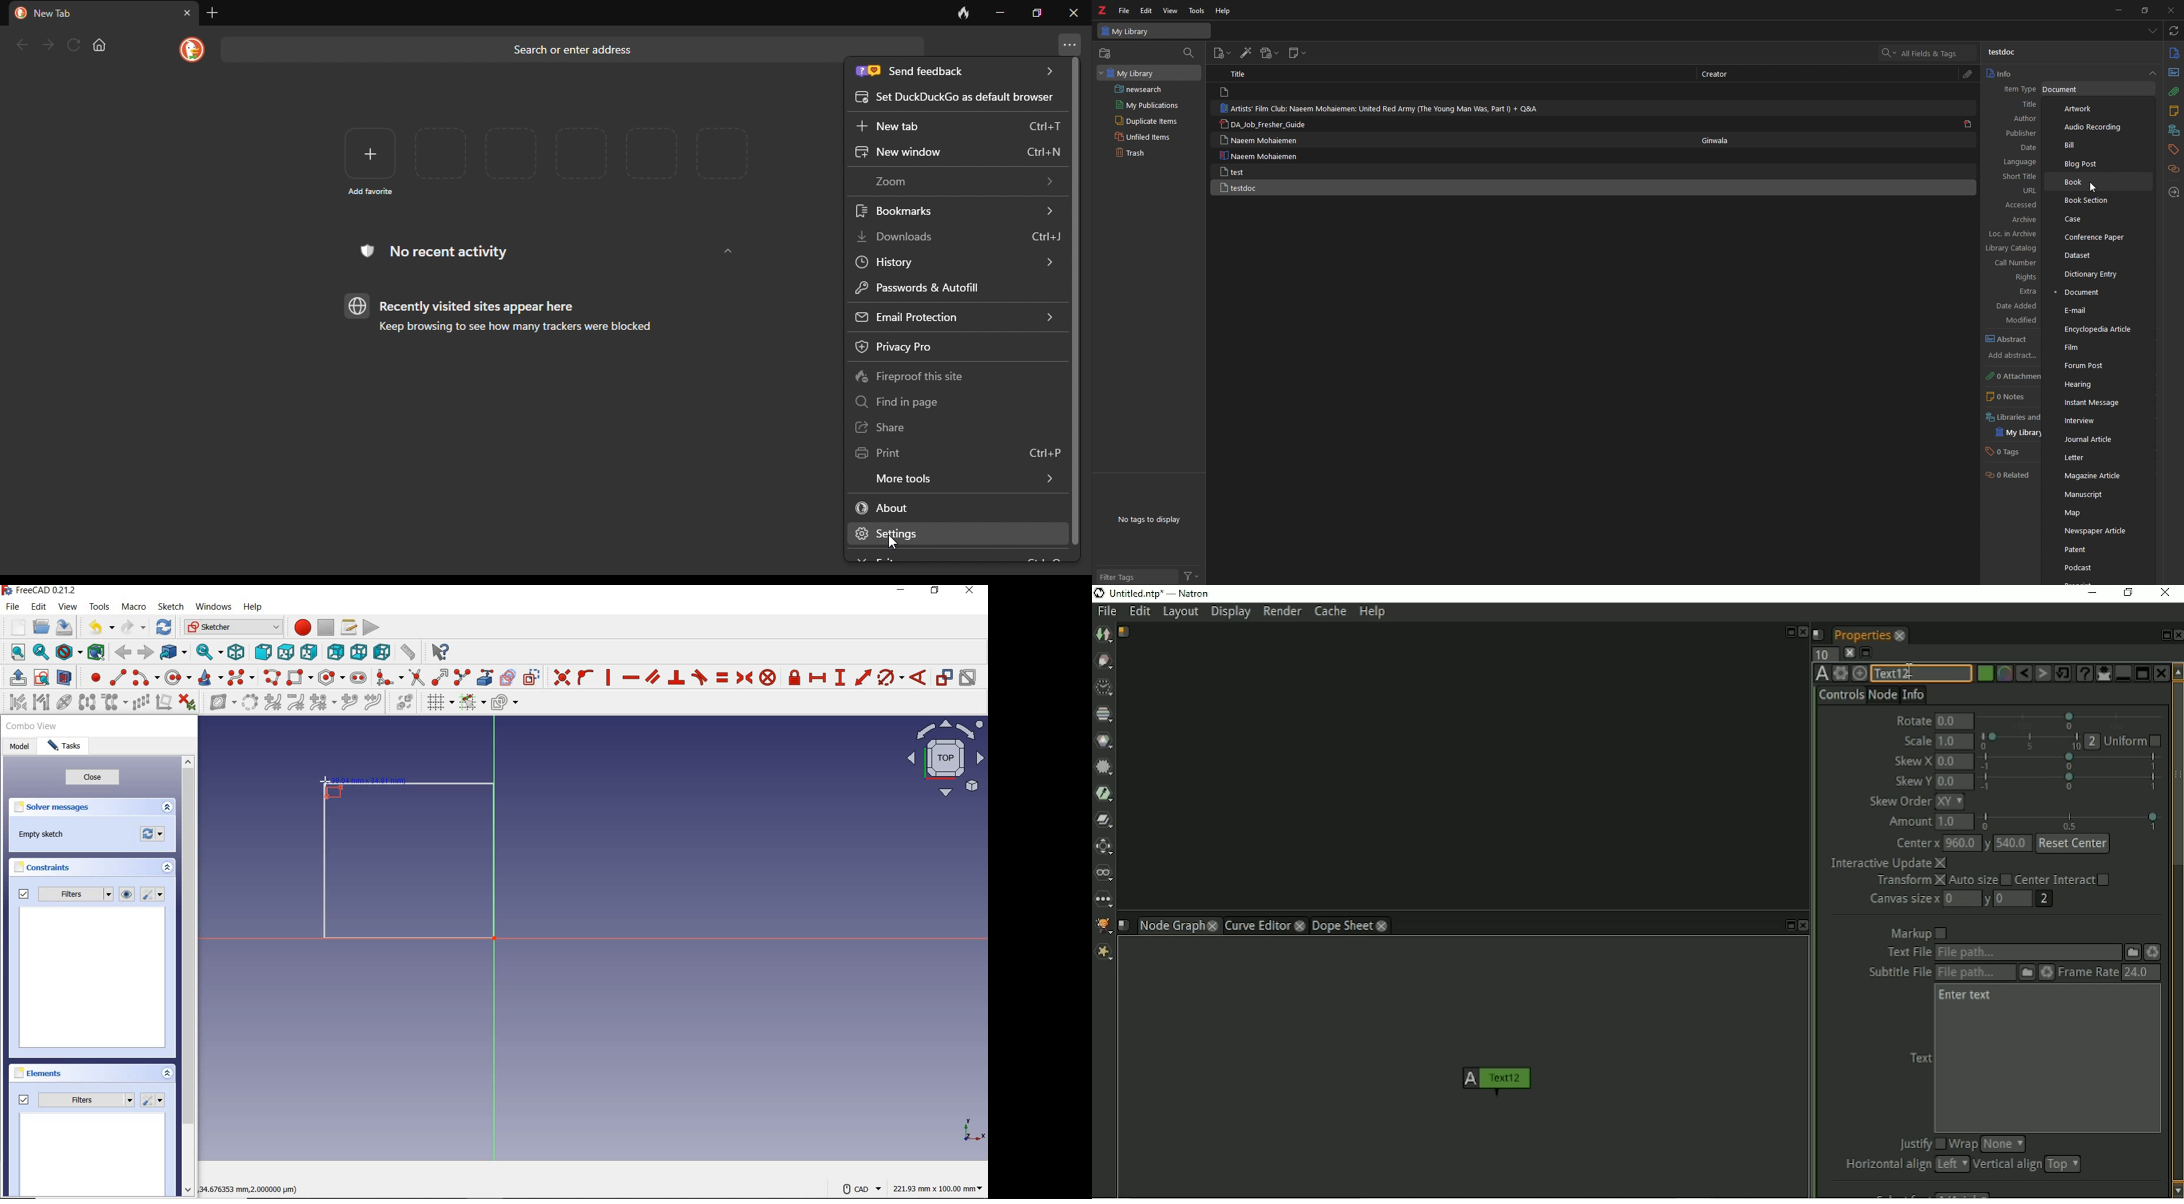 The height and width of the screenshot is (1204, 2184). What do you see at coordinates (2099, 421) in the screenshot?
I see `interview` at bounding box center [2099, 421].